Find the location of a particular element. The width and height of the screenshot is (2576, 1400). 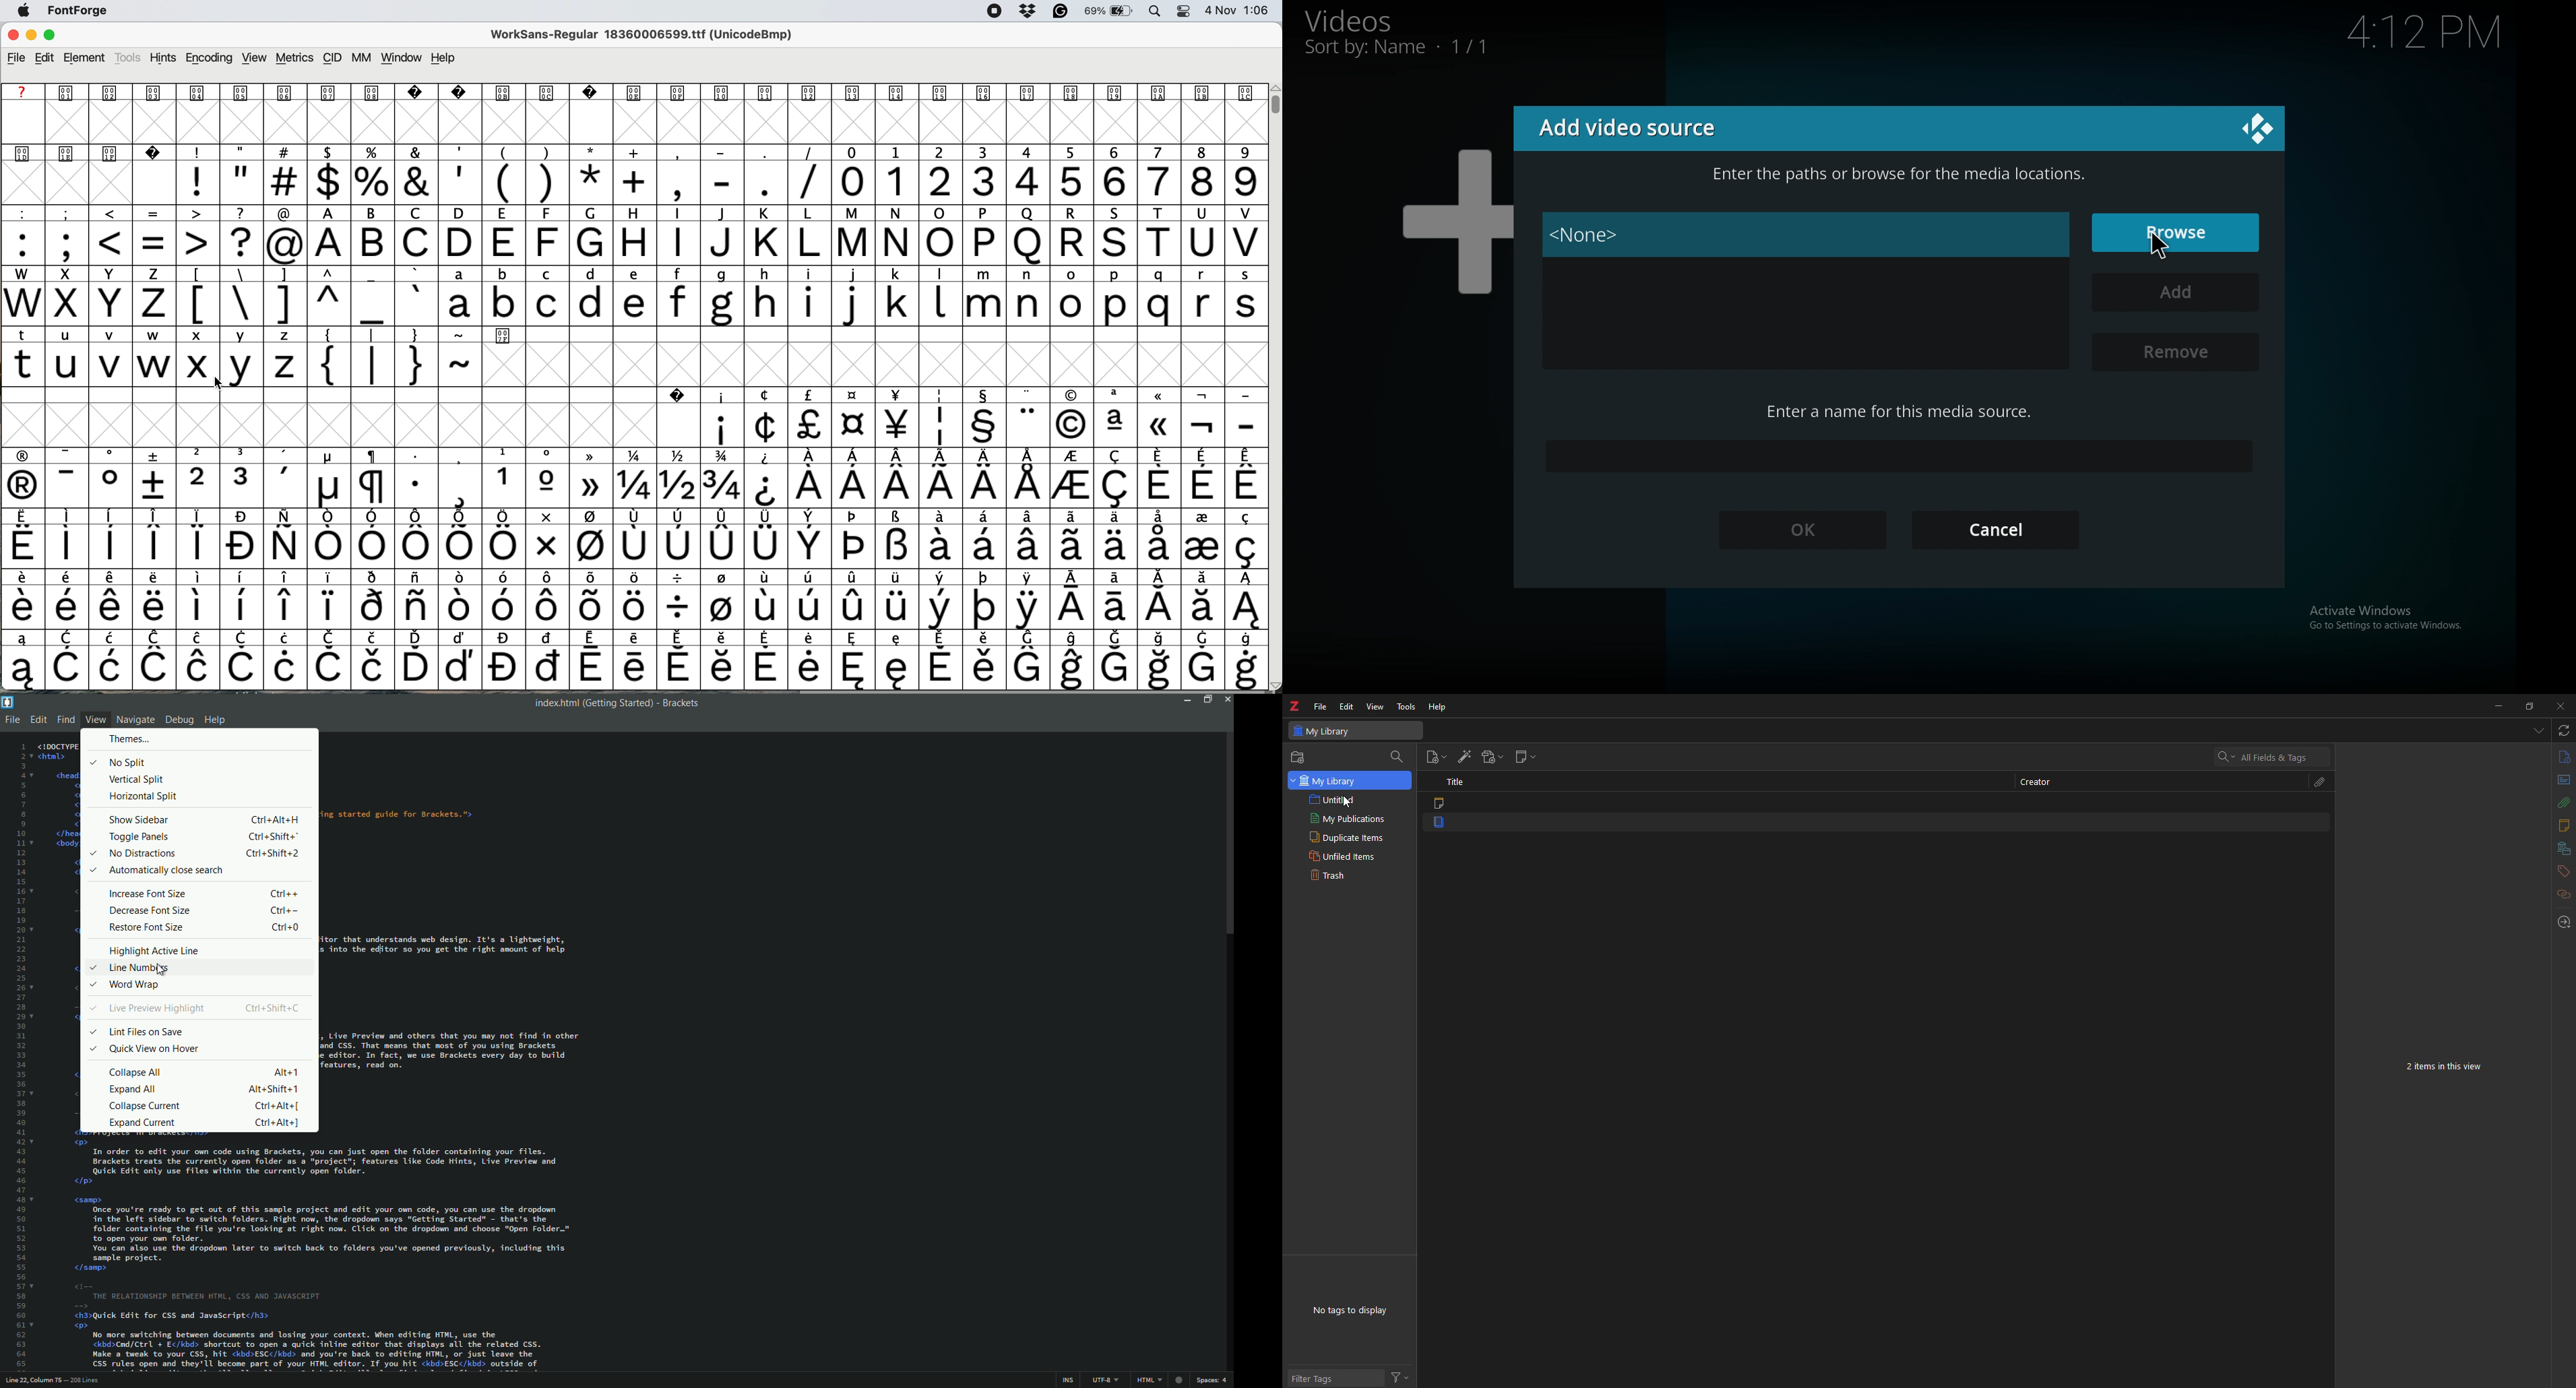

metrics is located at coordinates (296, 59).